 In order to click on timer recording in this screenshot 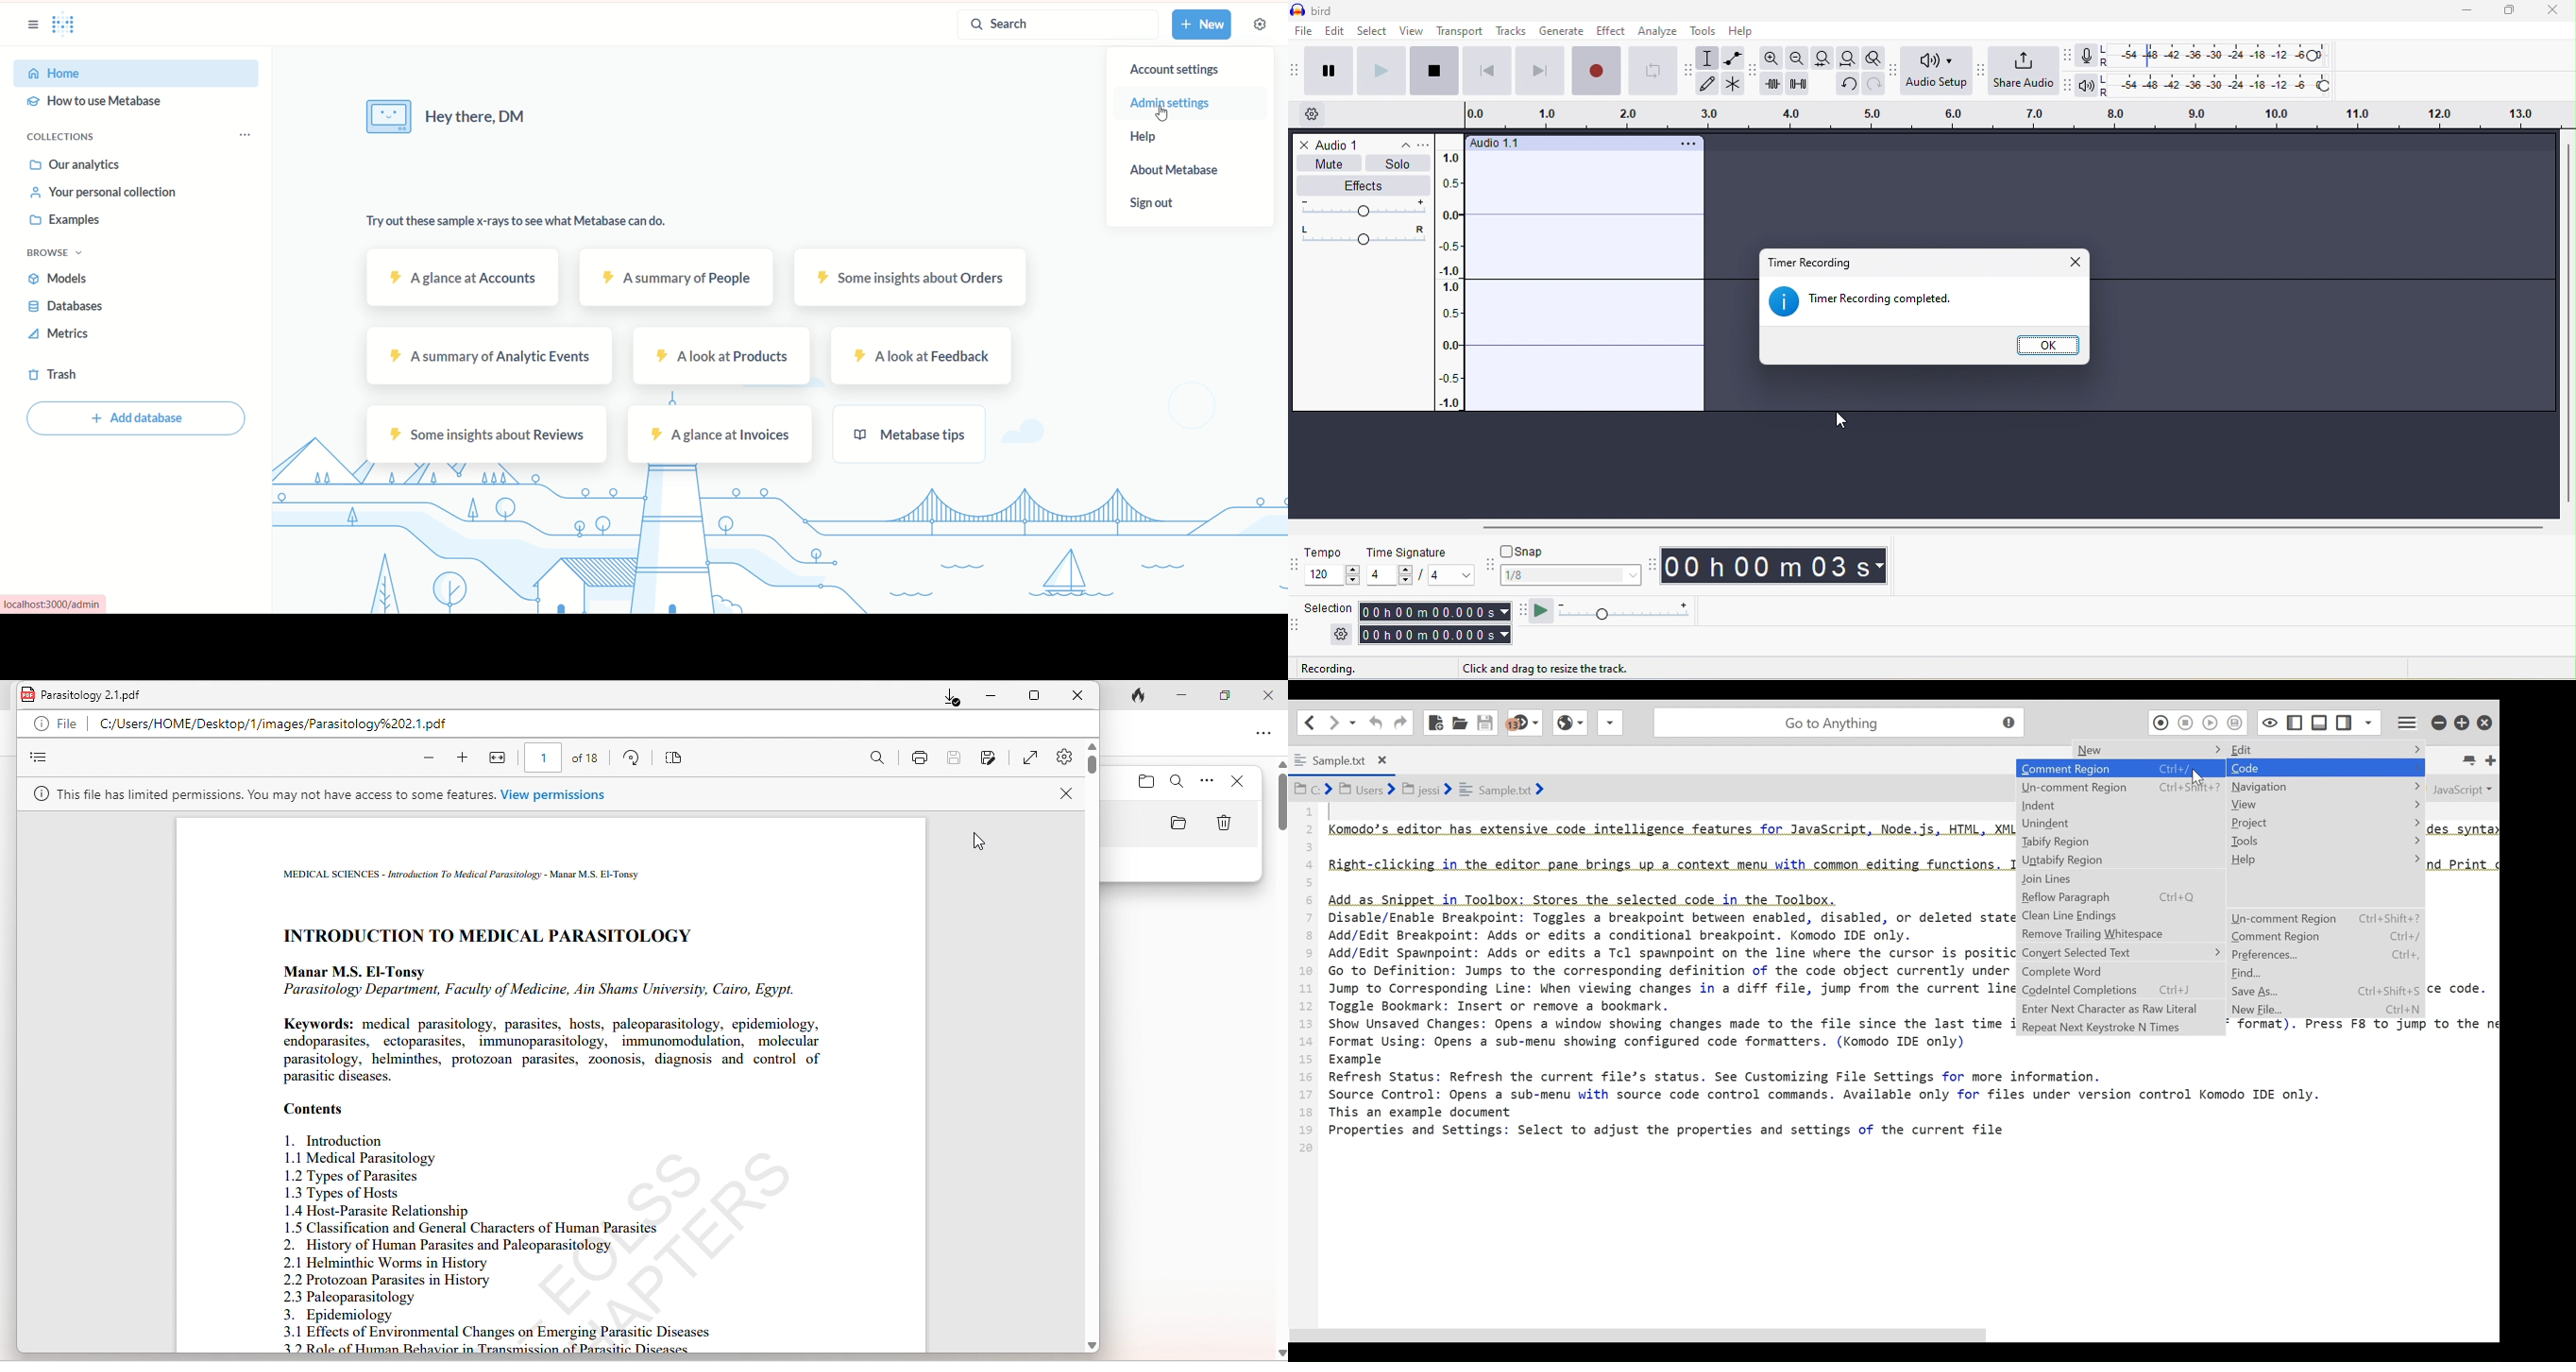, I will do `click(1817, 263)`.